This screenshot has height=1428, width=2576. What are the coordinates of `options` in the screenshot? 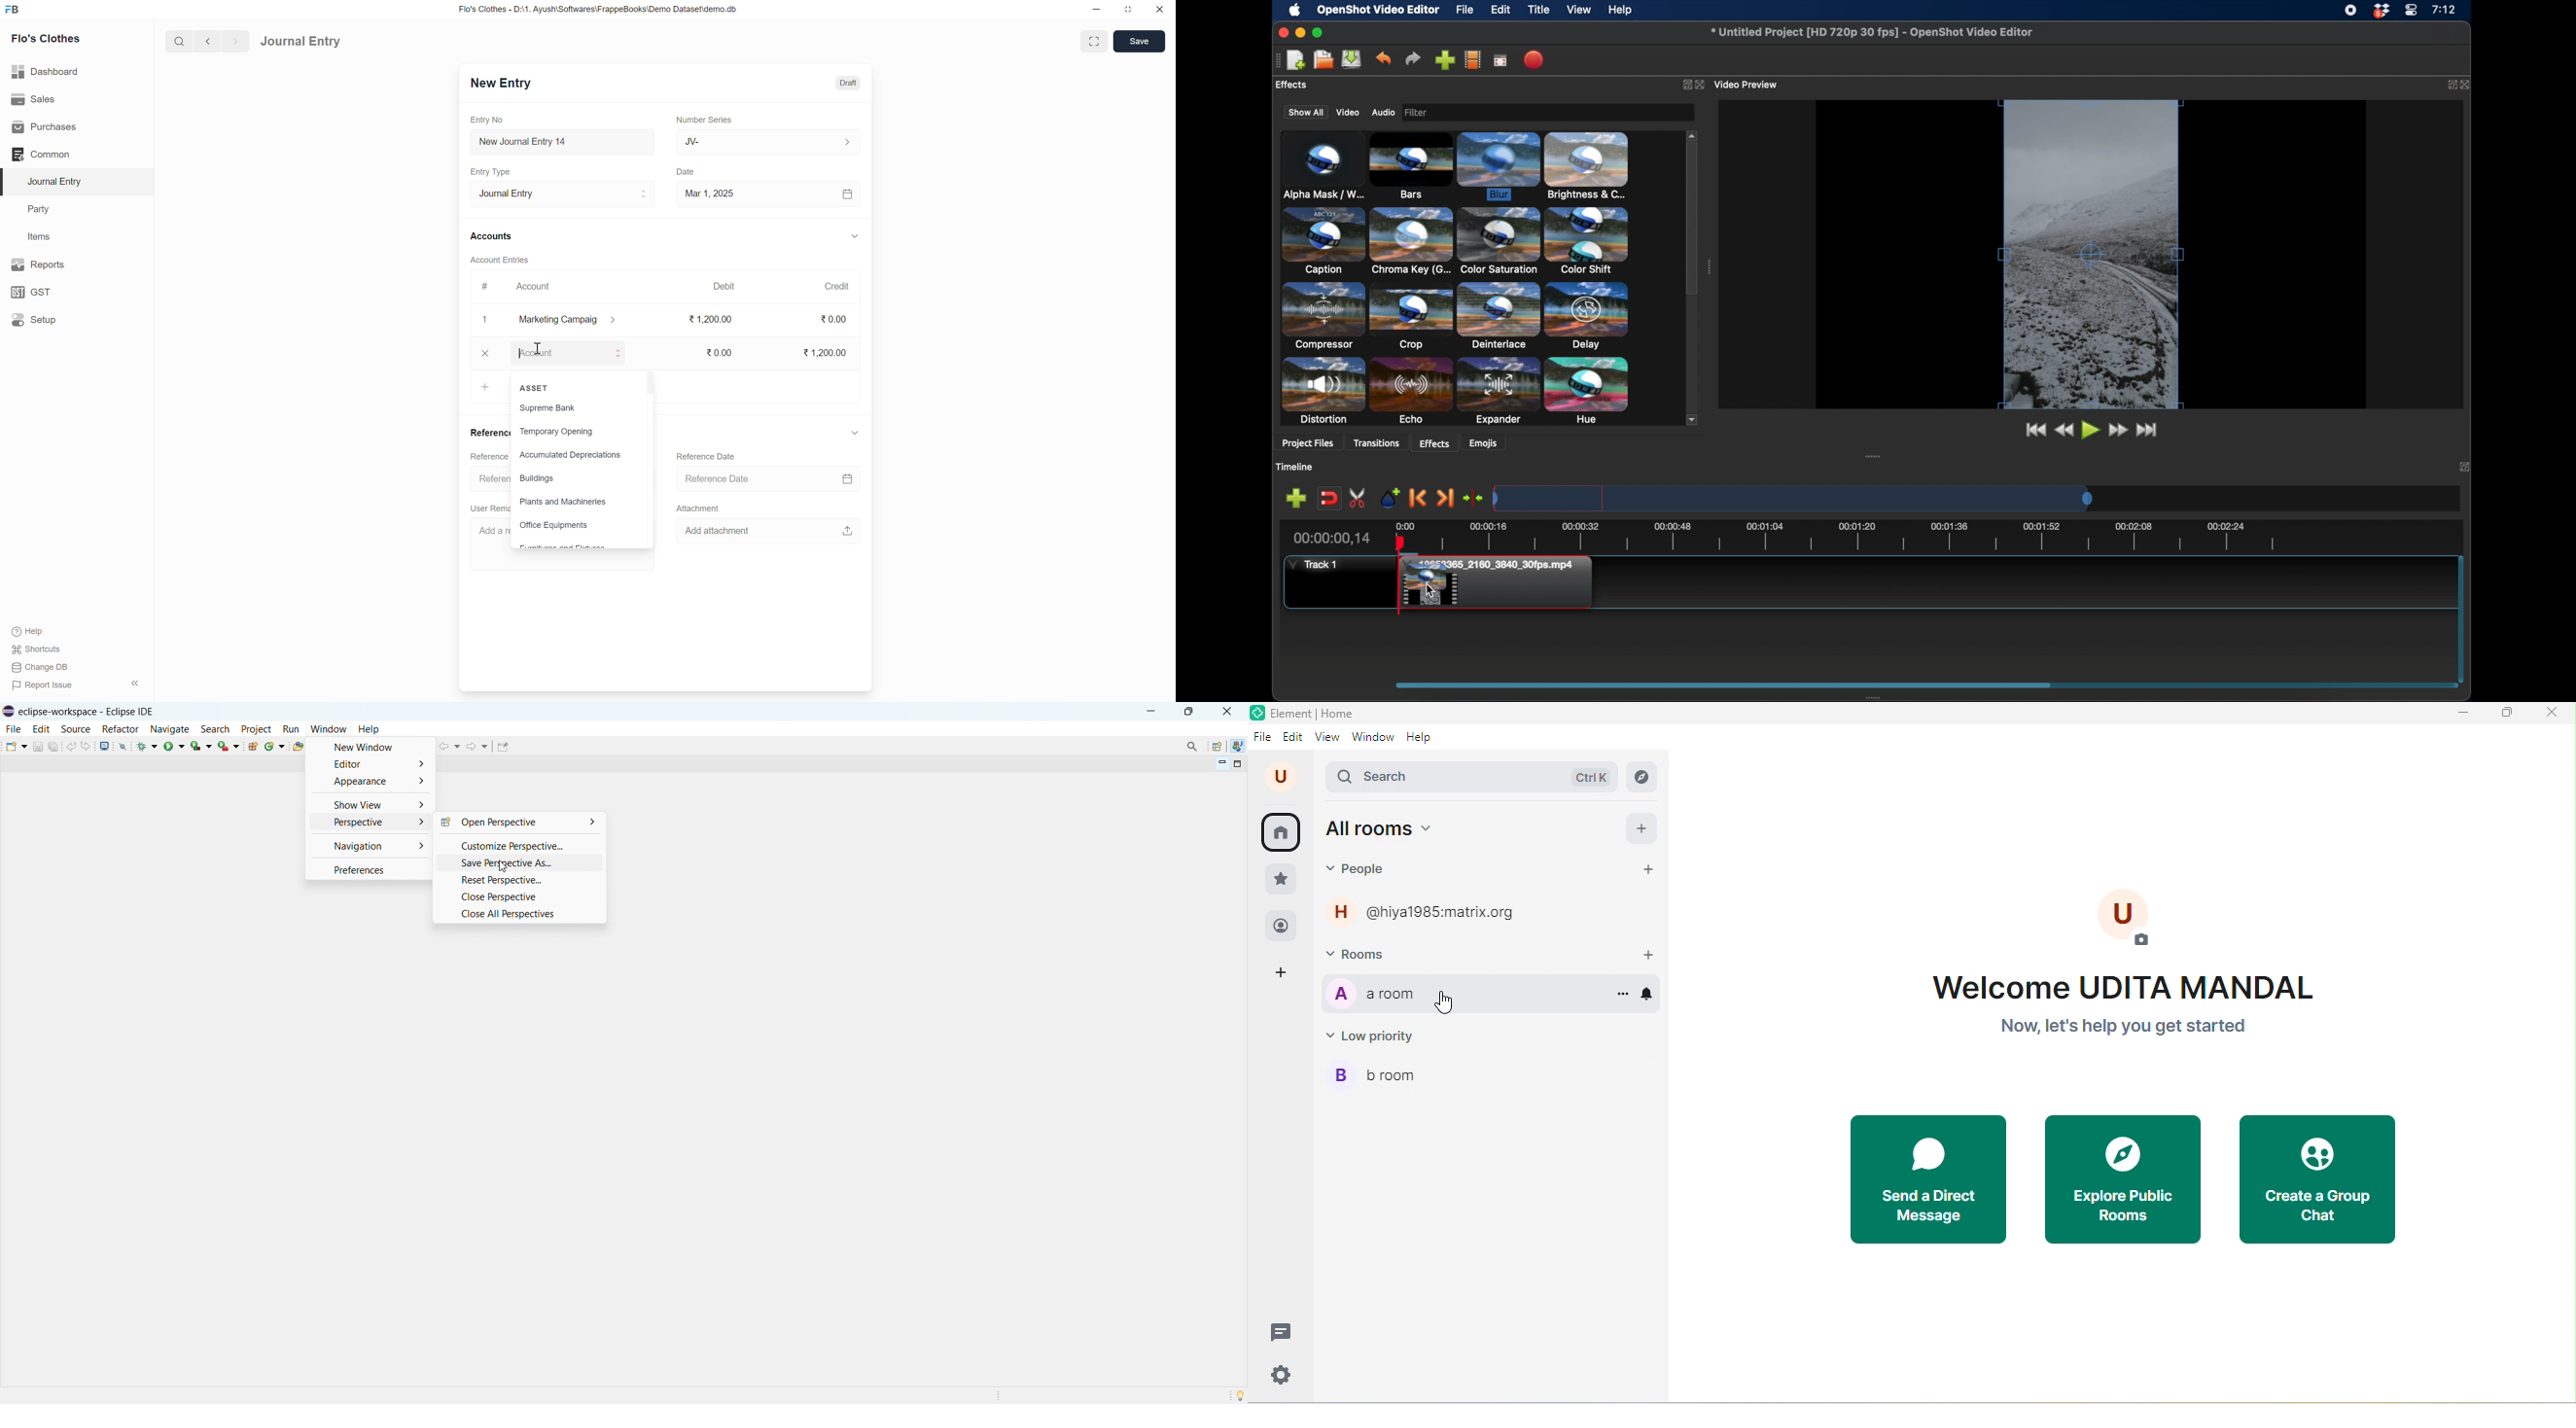 It's located at (1619, 992).